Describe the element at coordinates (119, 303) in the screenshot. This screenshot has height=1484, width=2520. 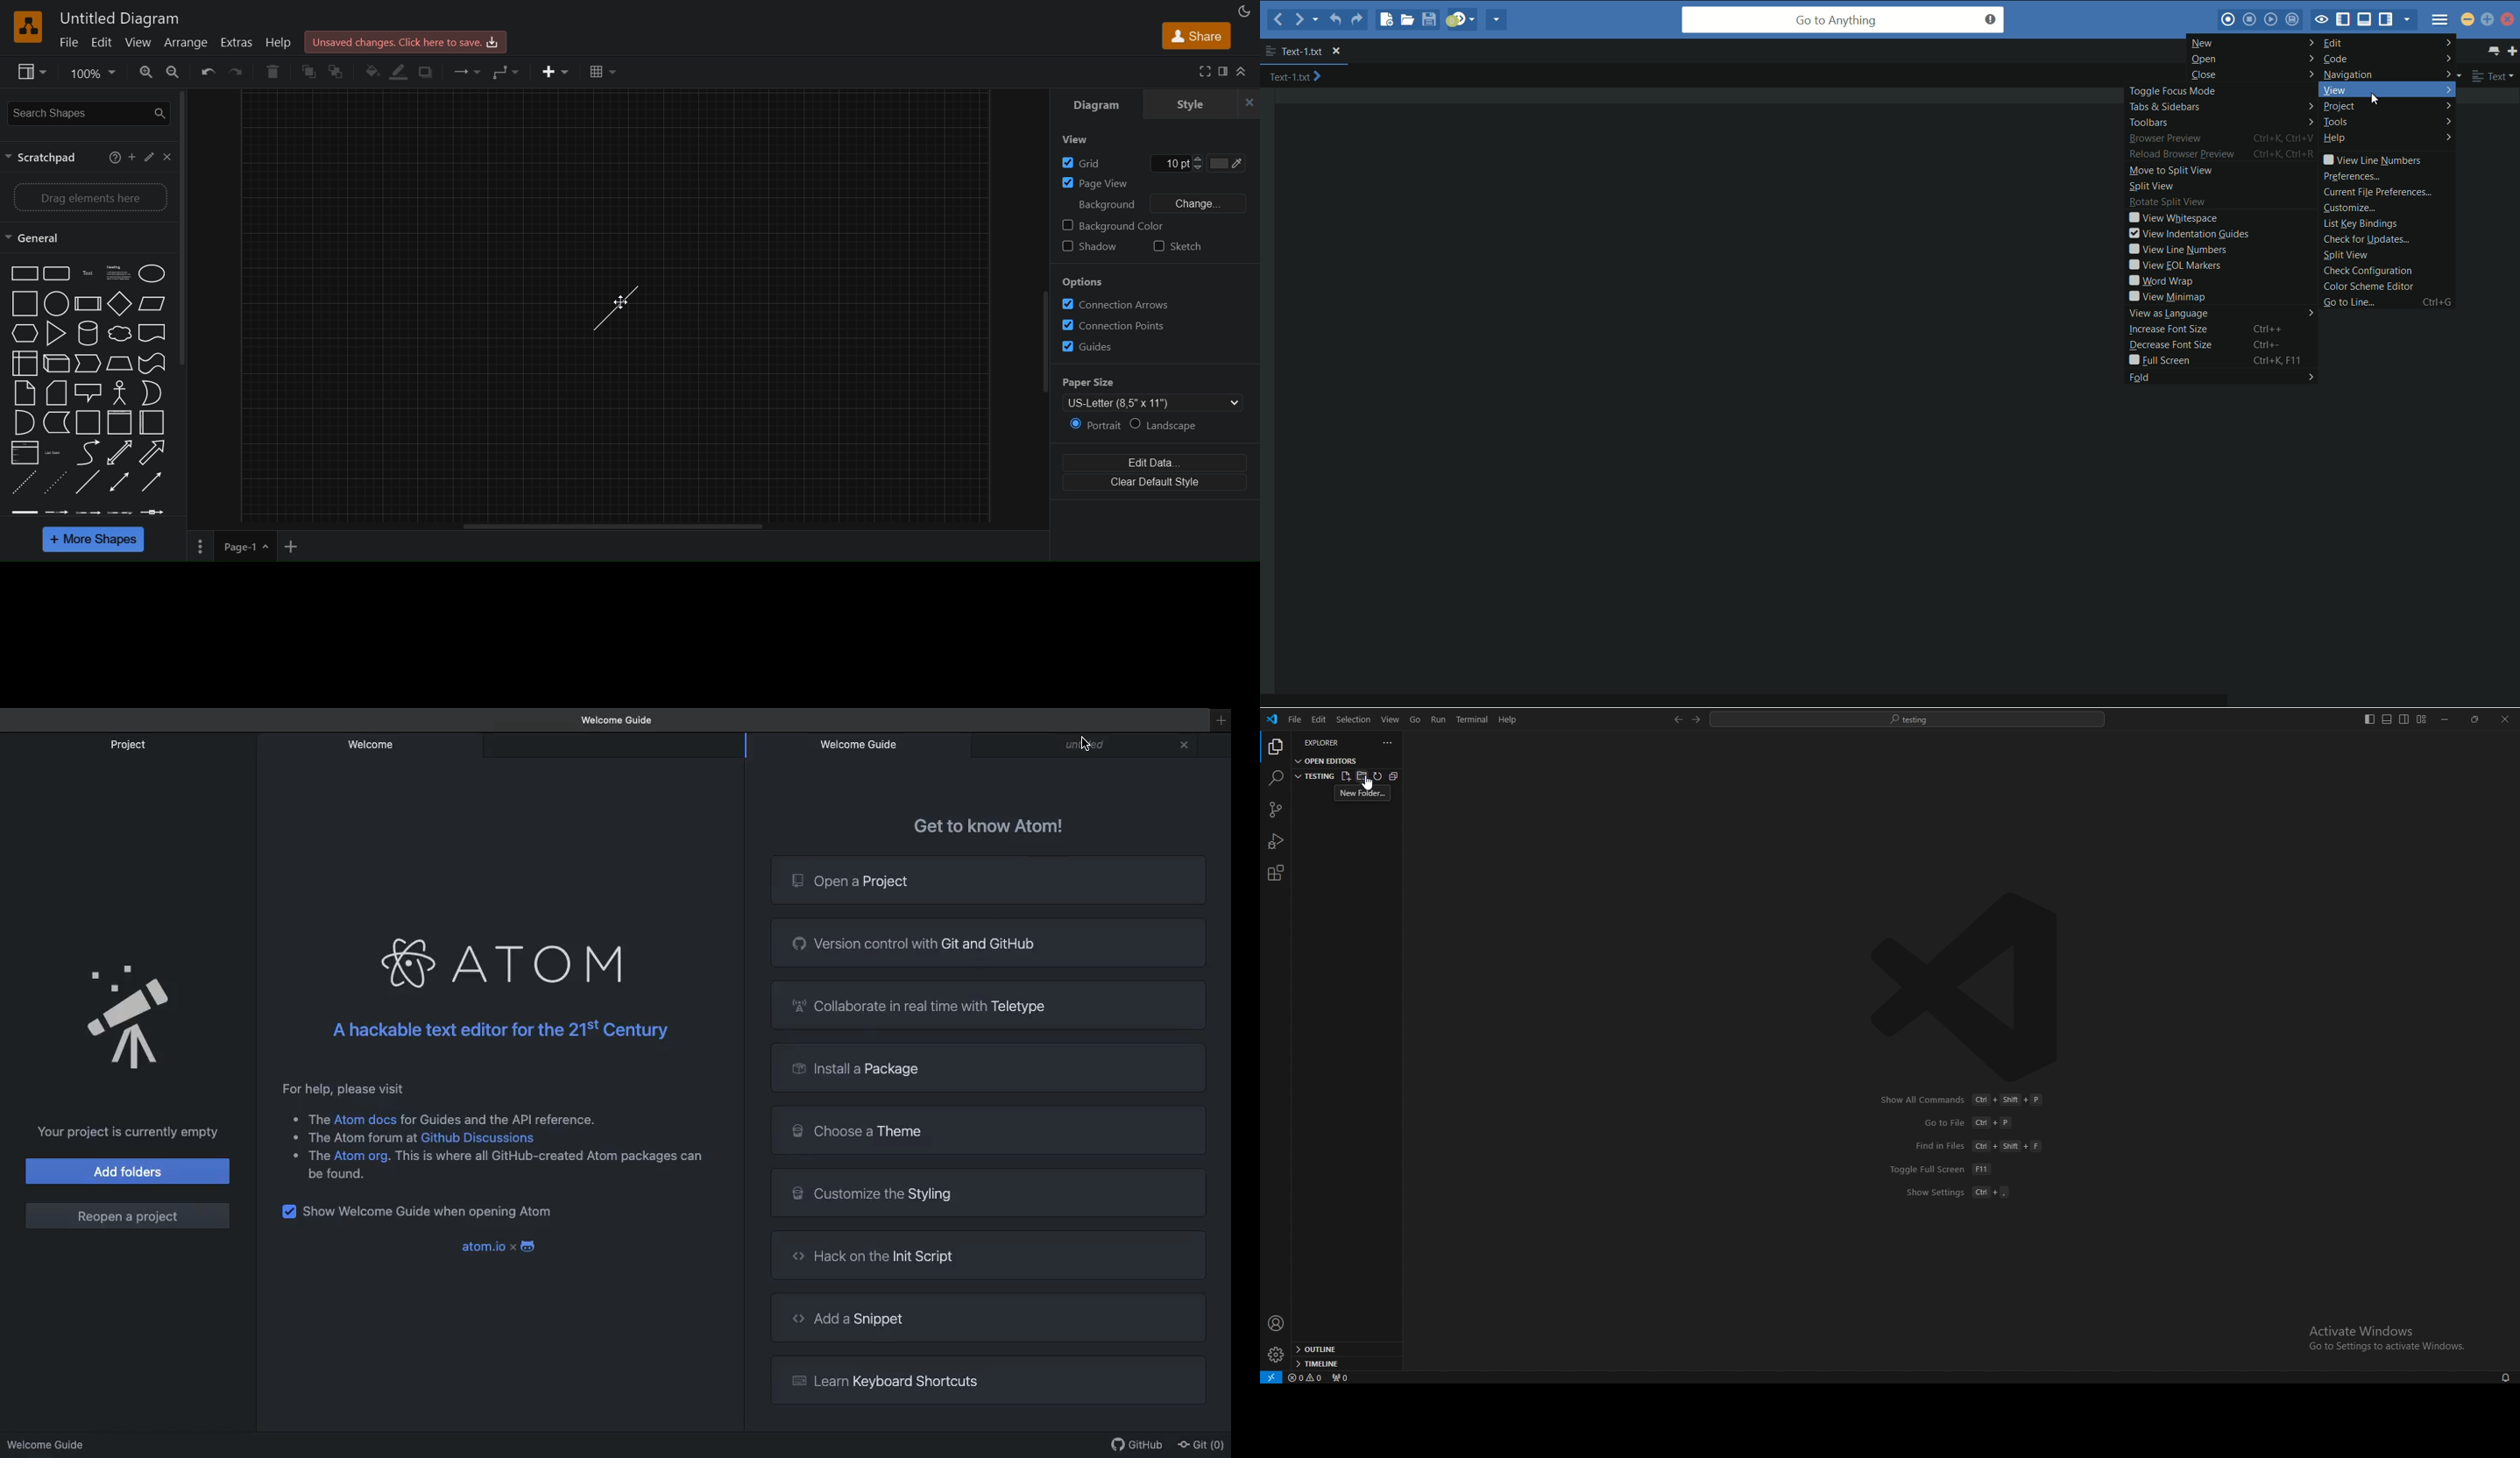
I see `Diamond` at that location.